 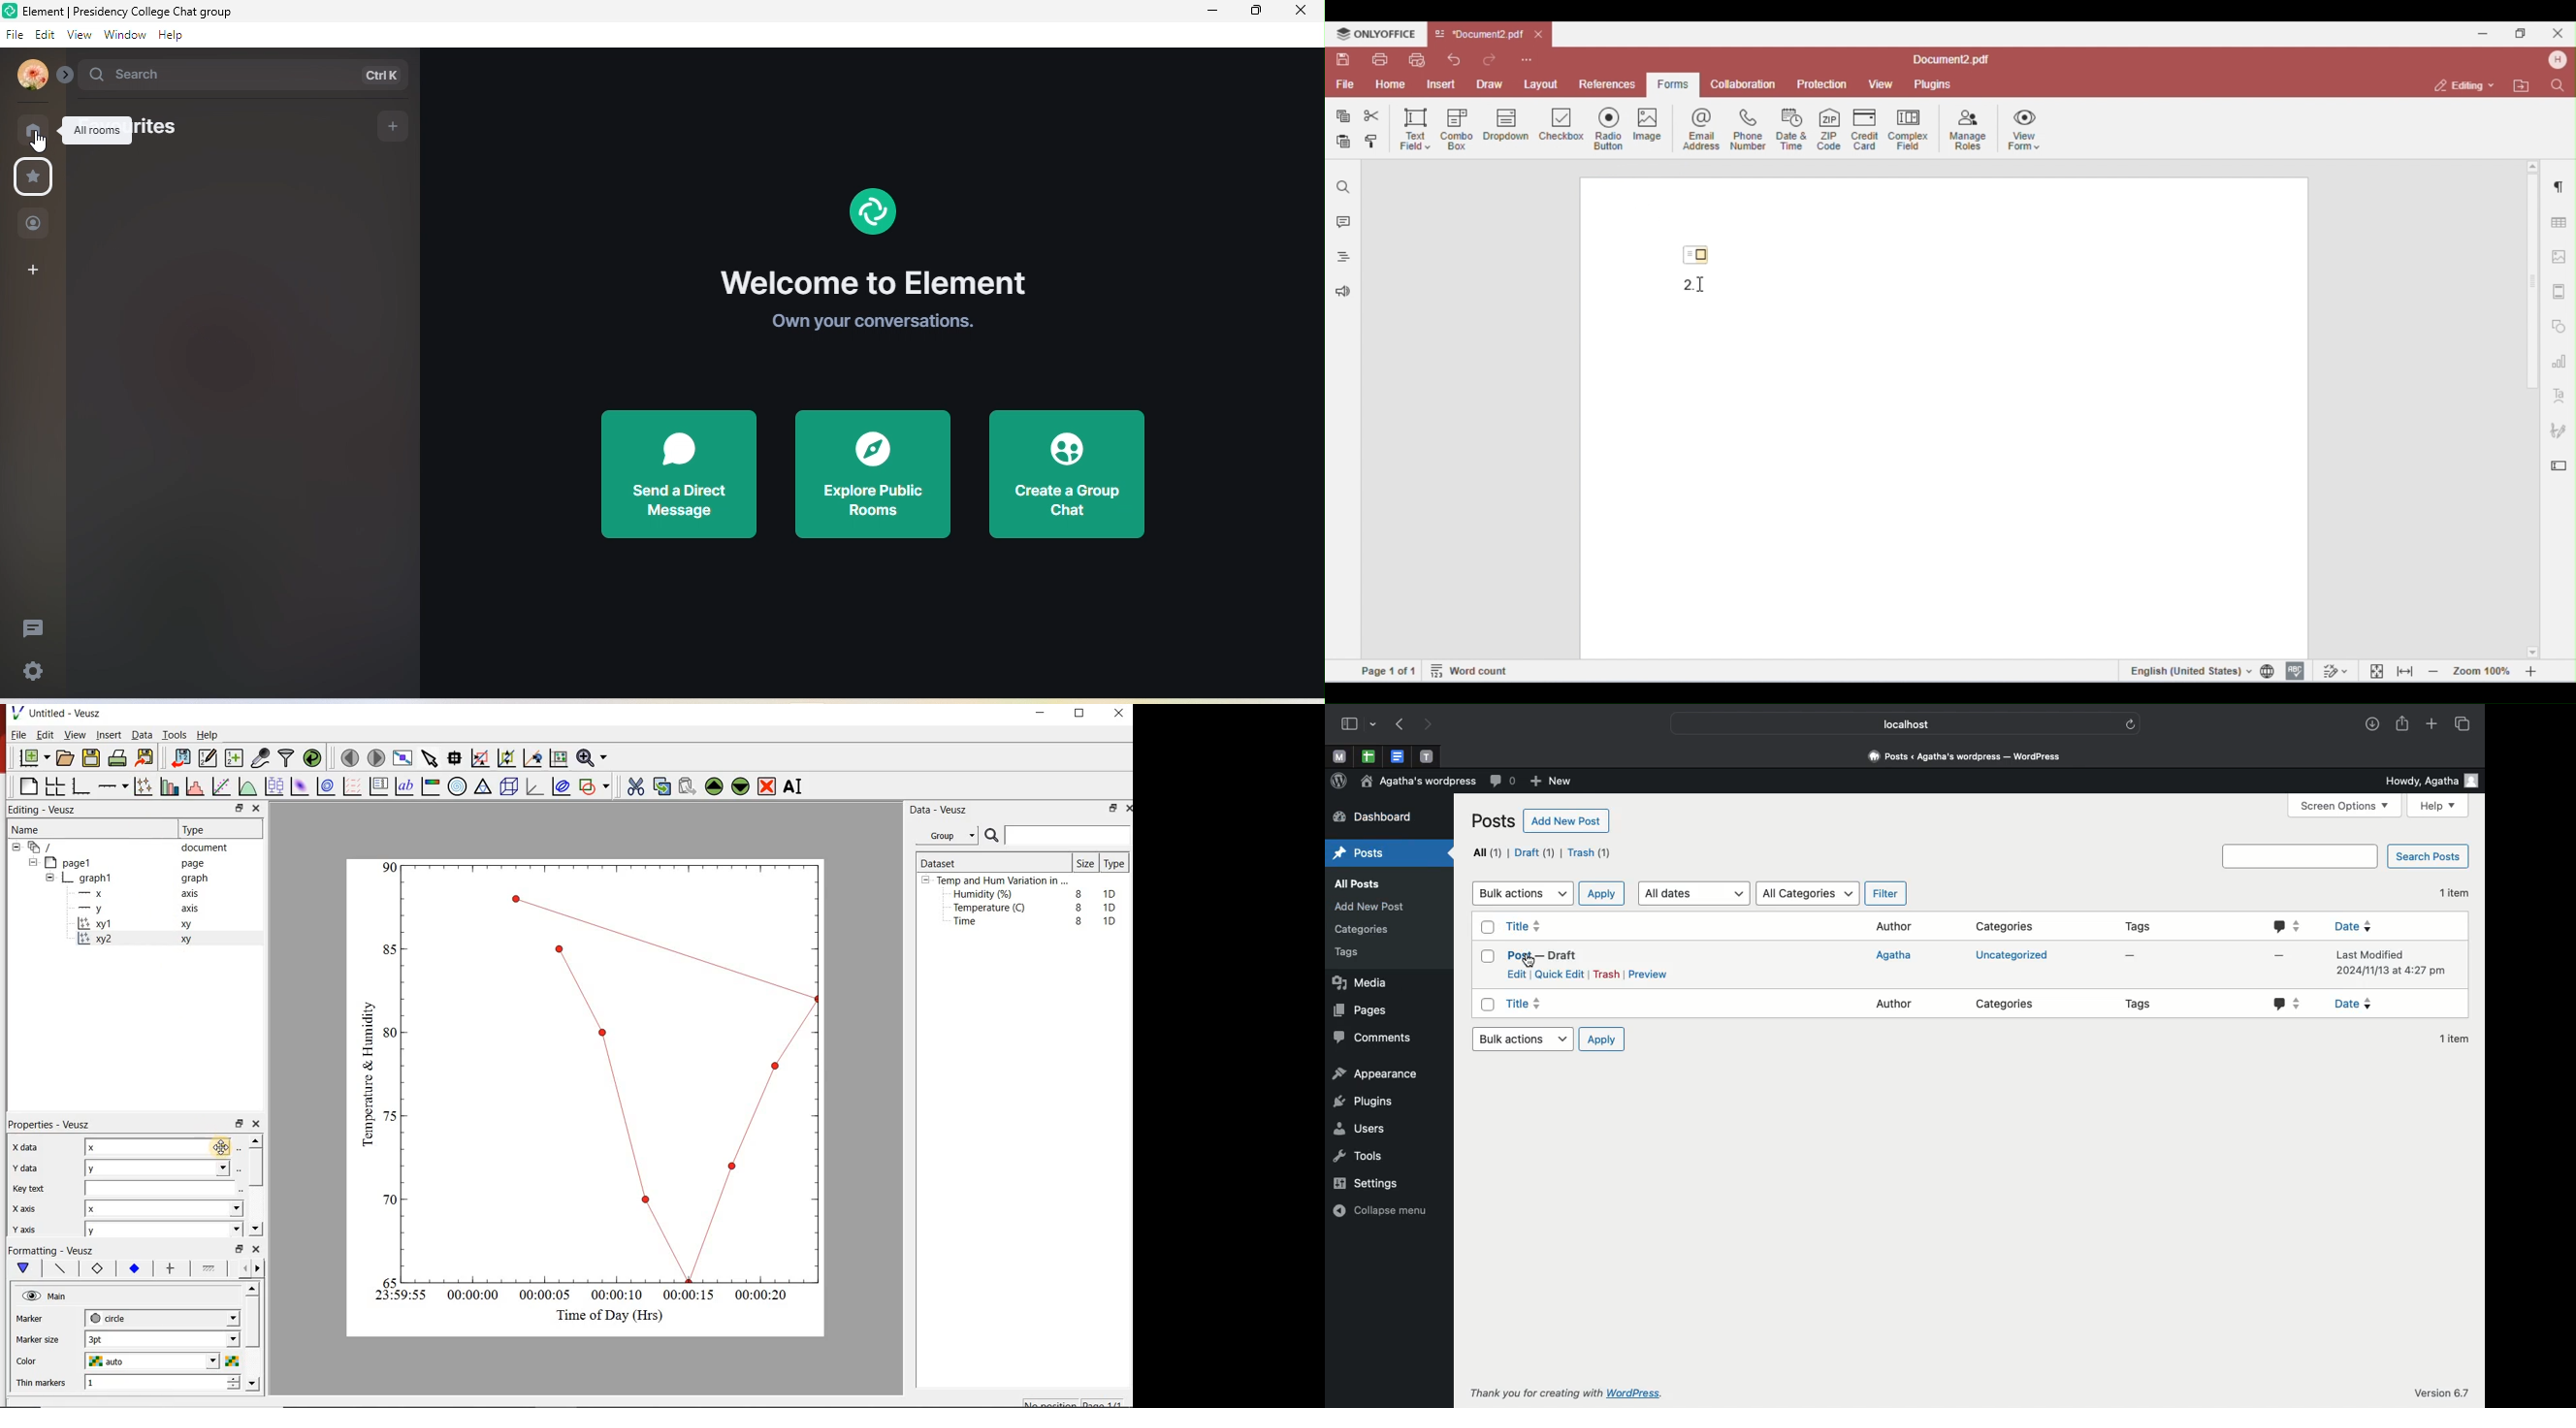 What do you see at coordinates (2456, 1038) in the screenshot?
I see `1 item` at bounding box center [2456, 1038].